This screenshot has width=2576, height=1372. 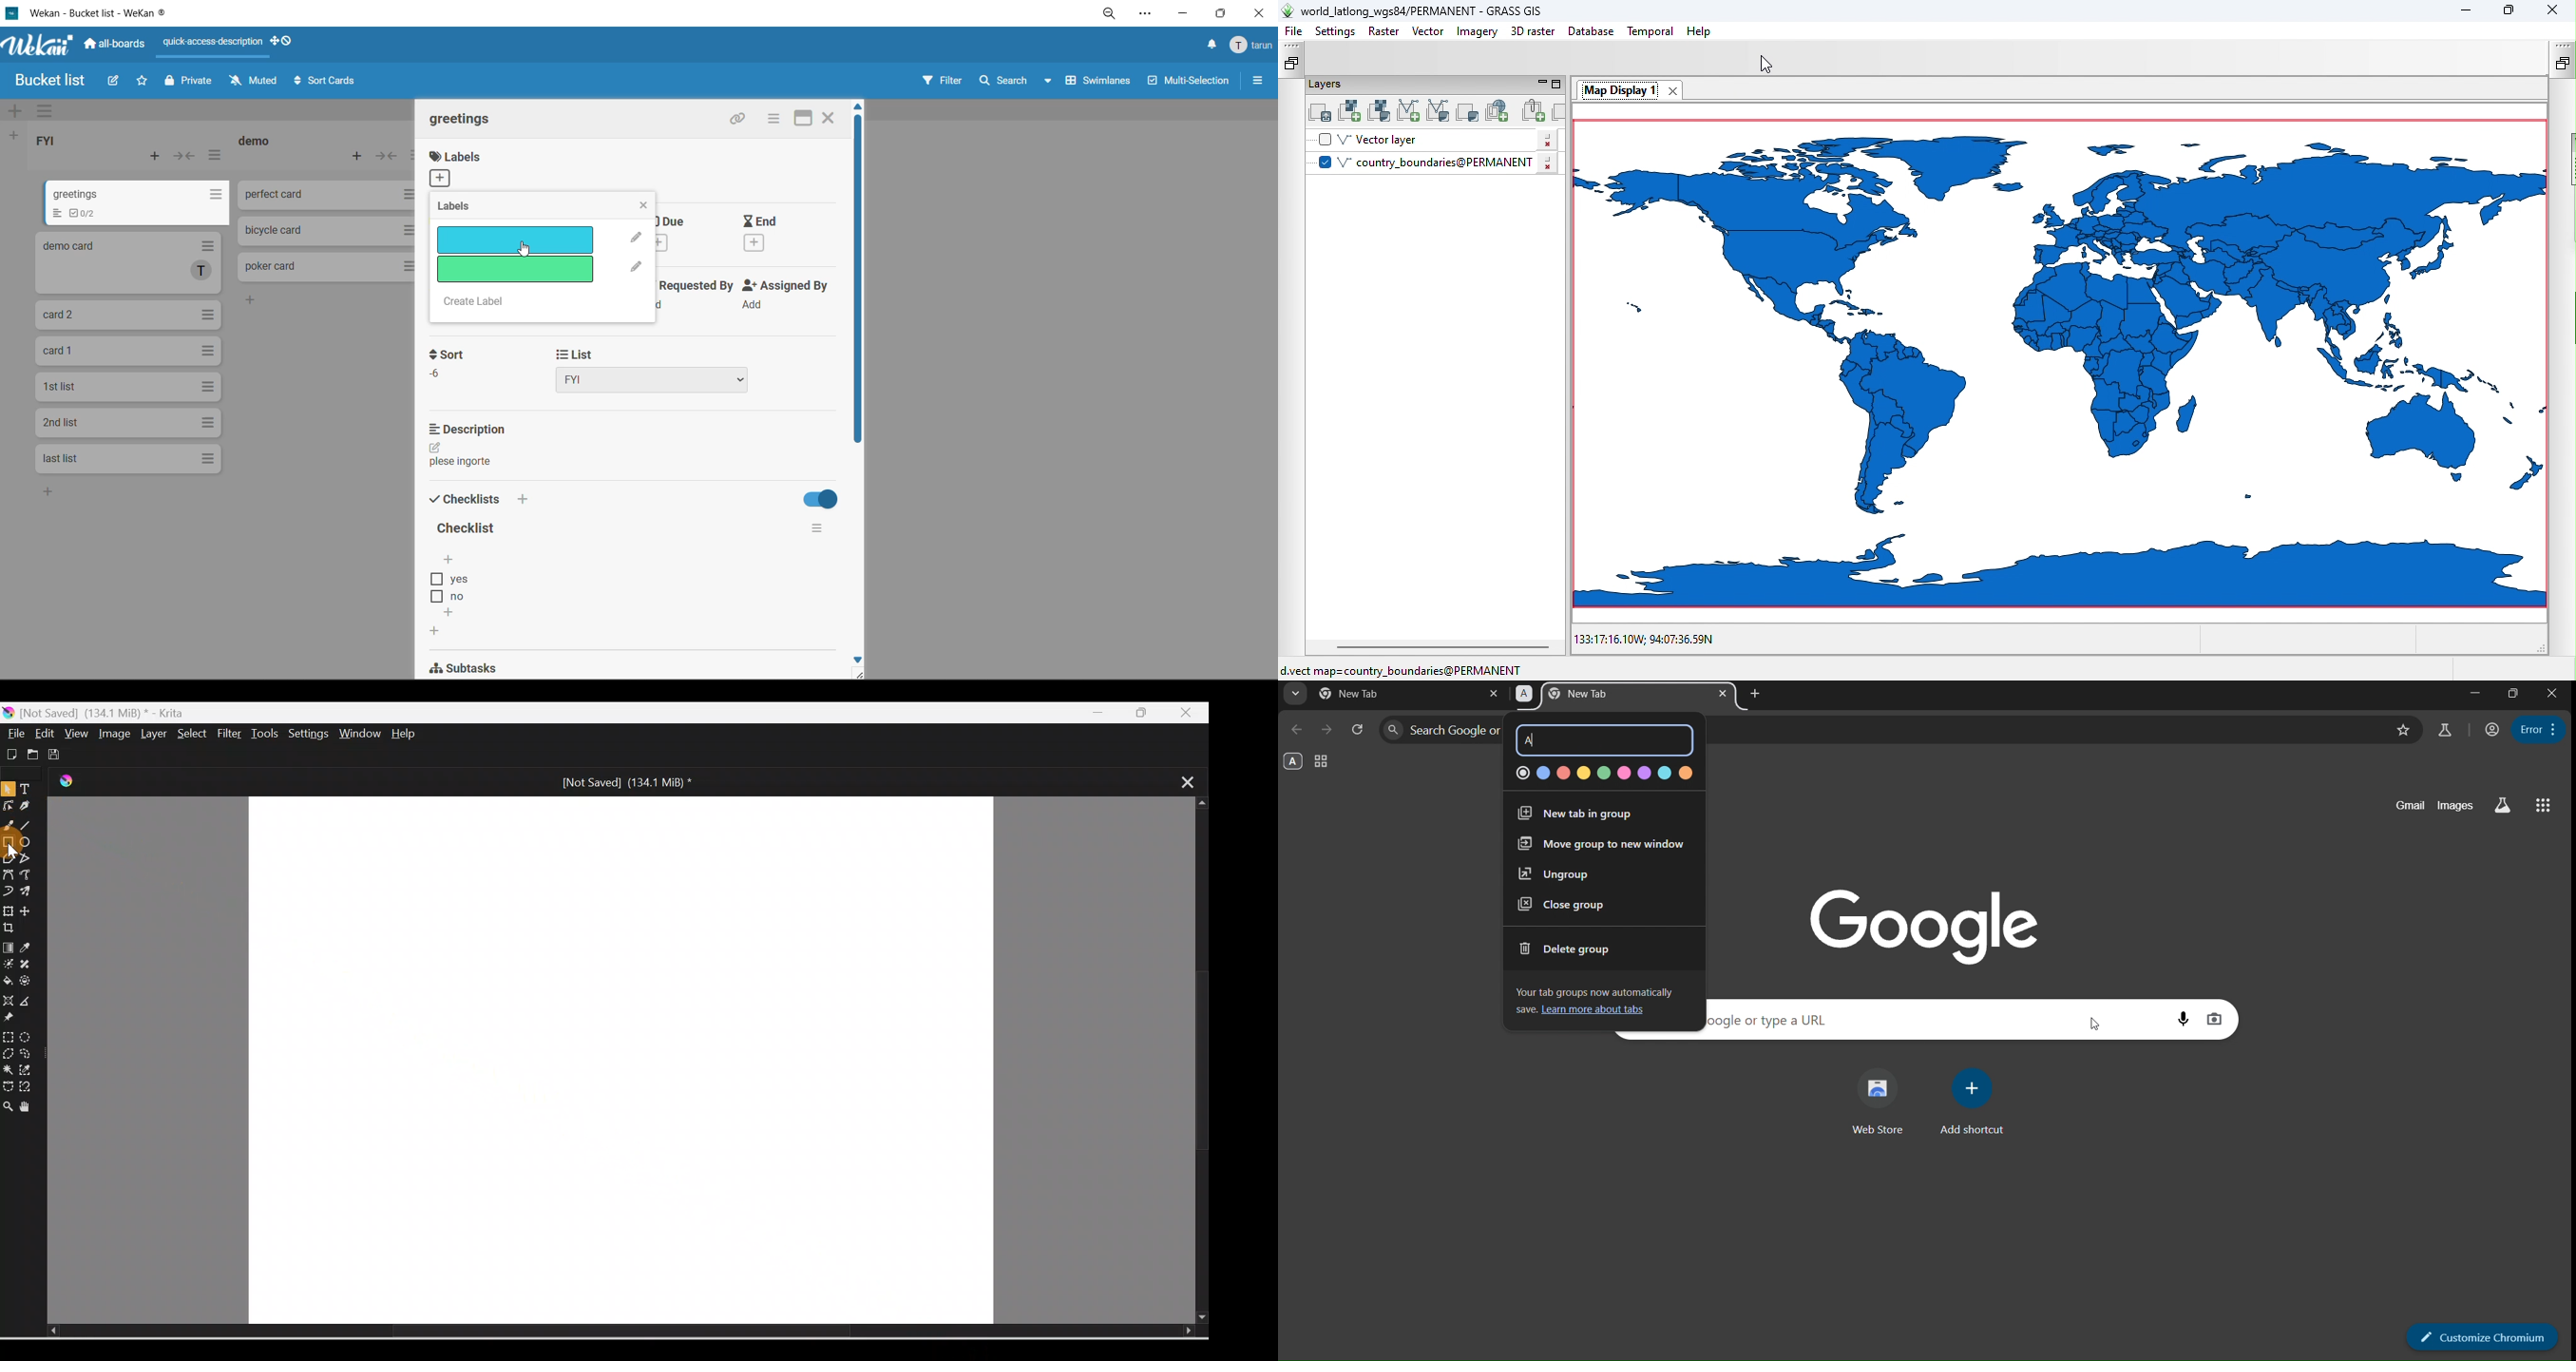 I want to click on checklist actions, so click(x=813, y=529).